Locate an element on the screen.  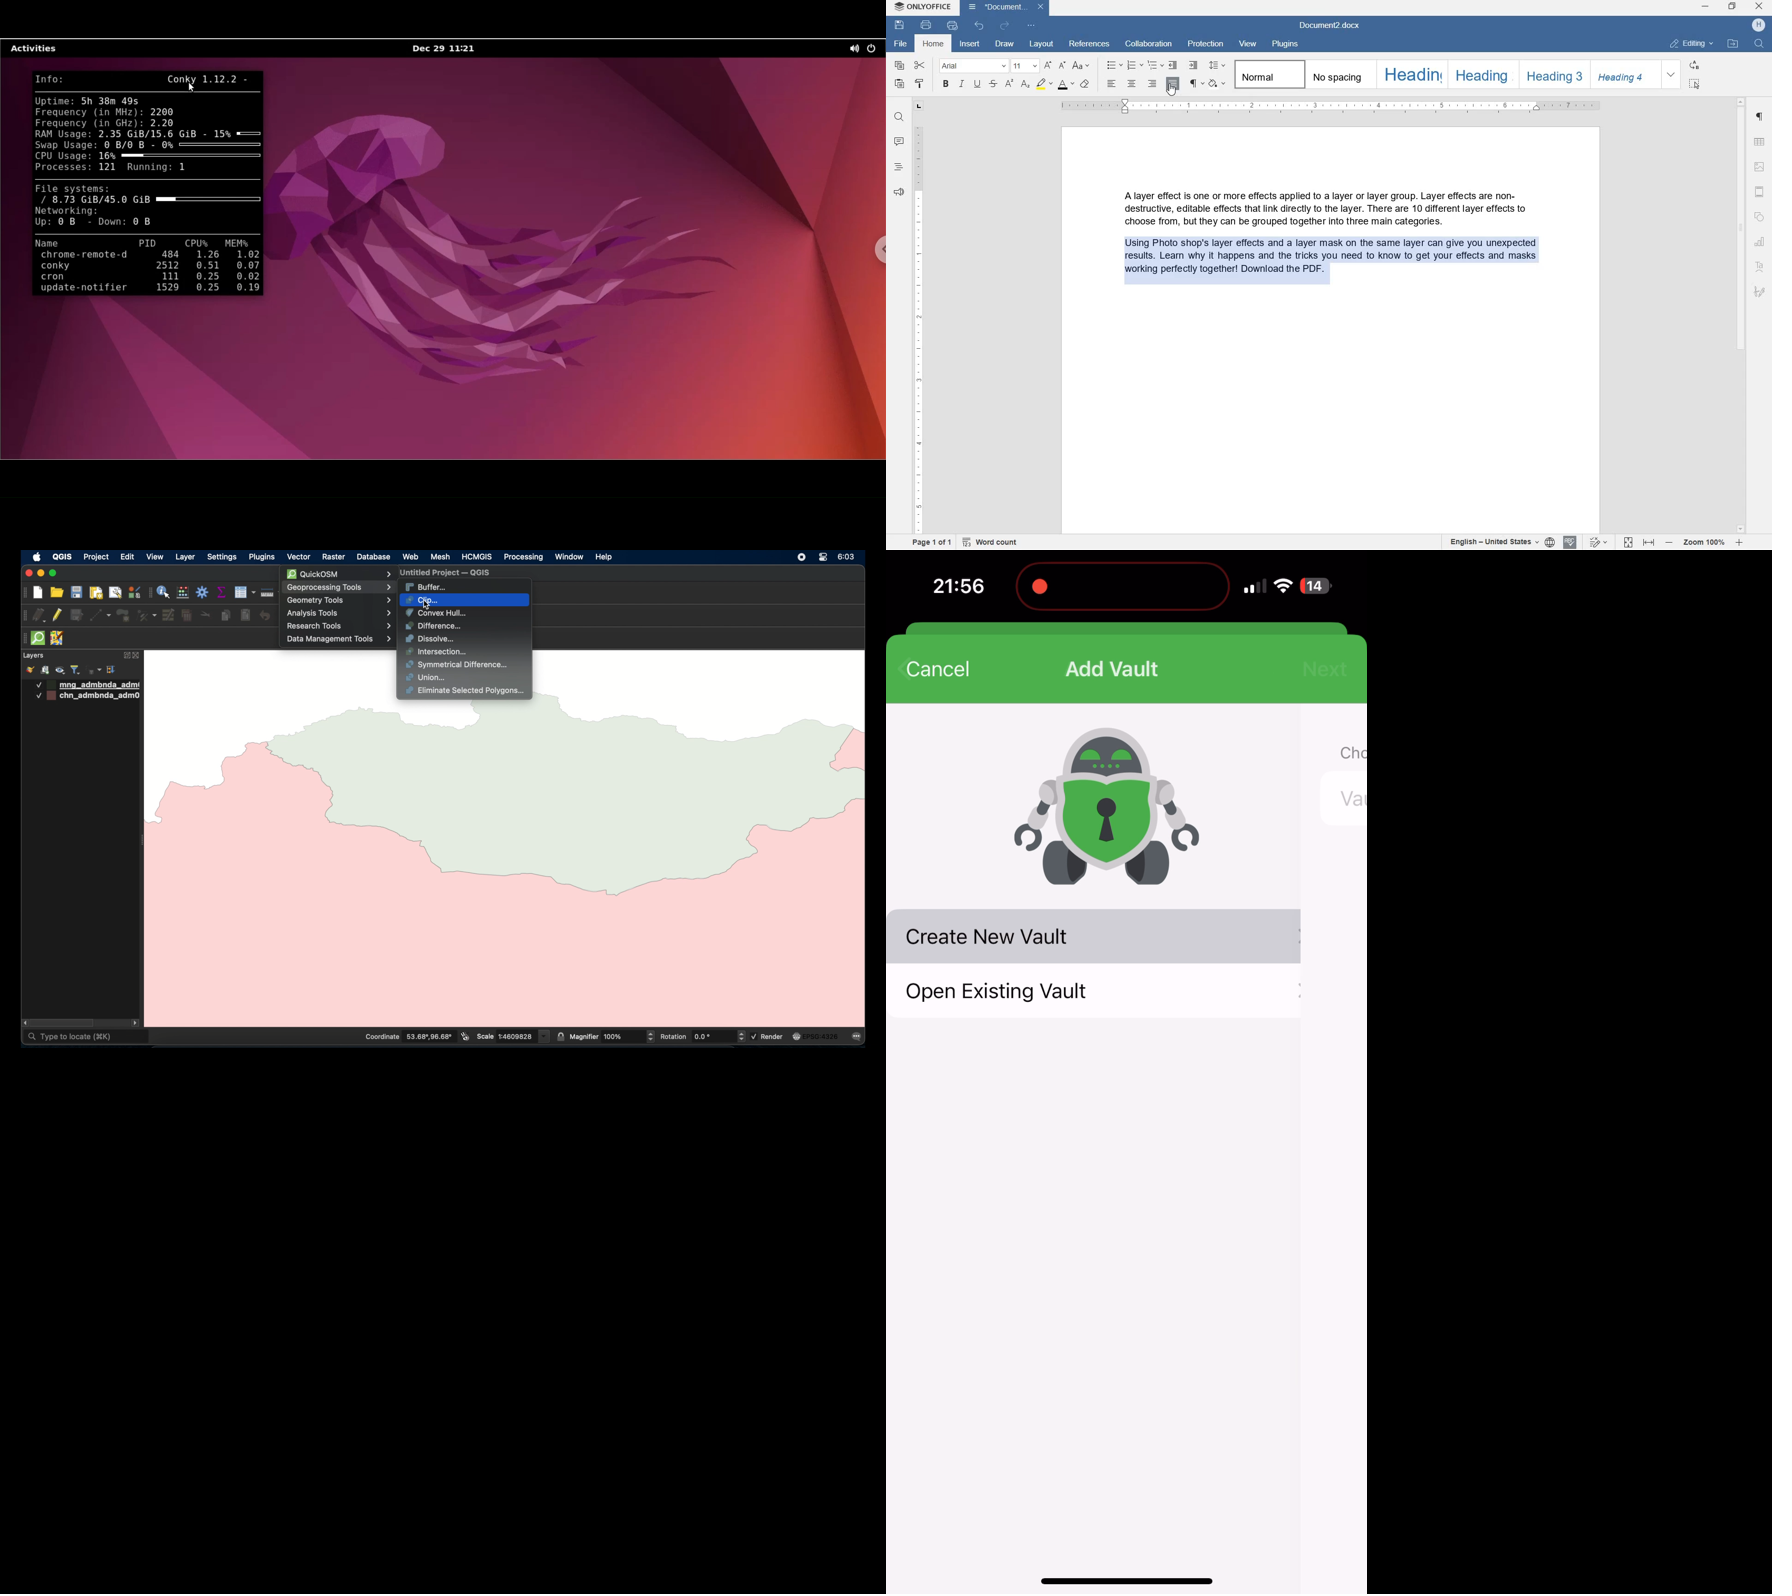
DECREASE INDENT is located at coordinates (1173, 66).